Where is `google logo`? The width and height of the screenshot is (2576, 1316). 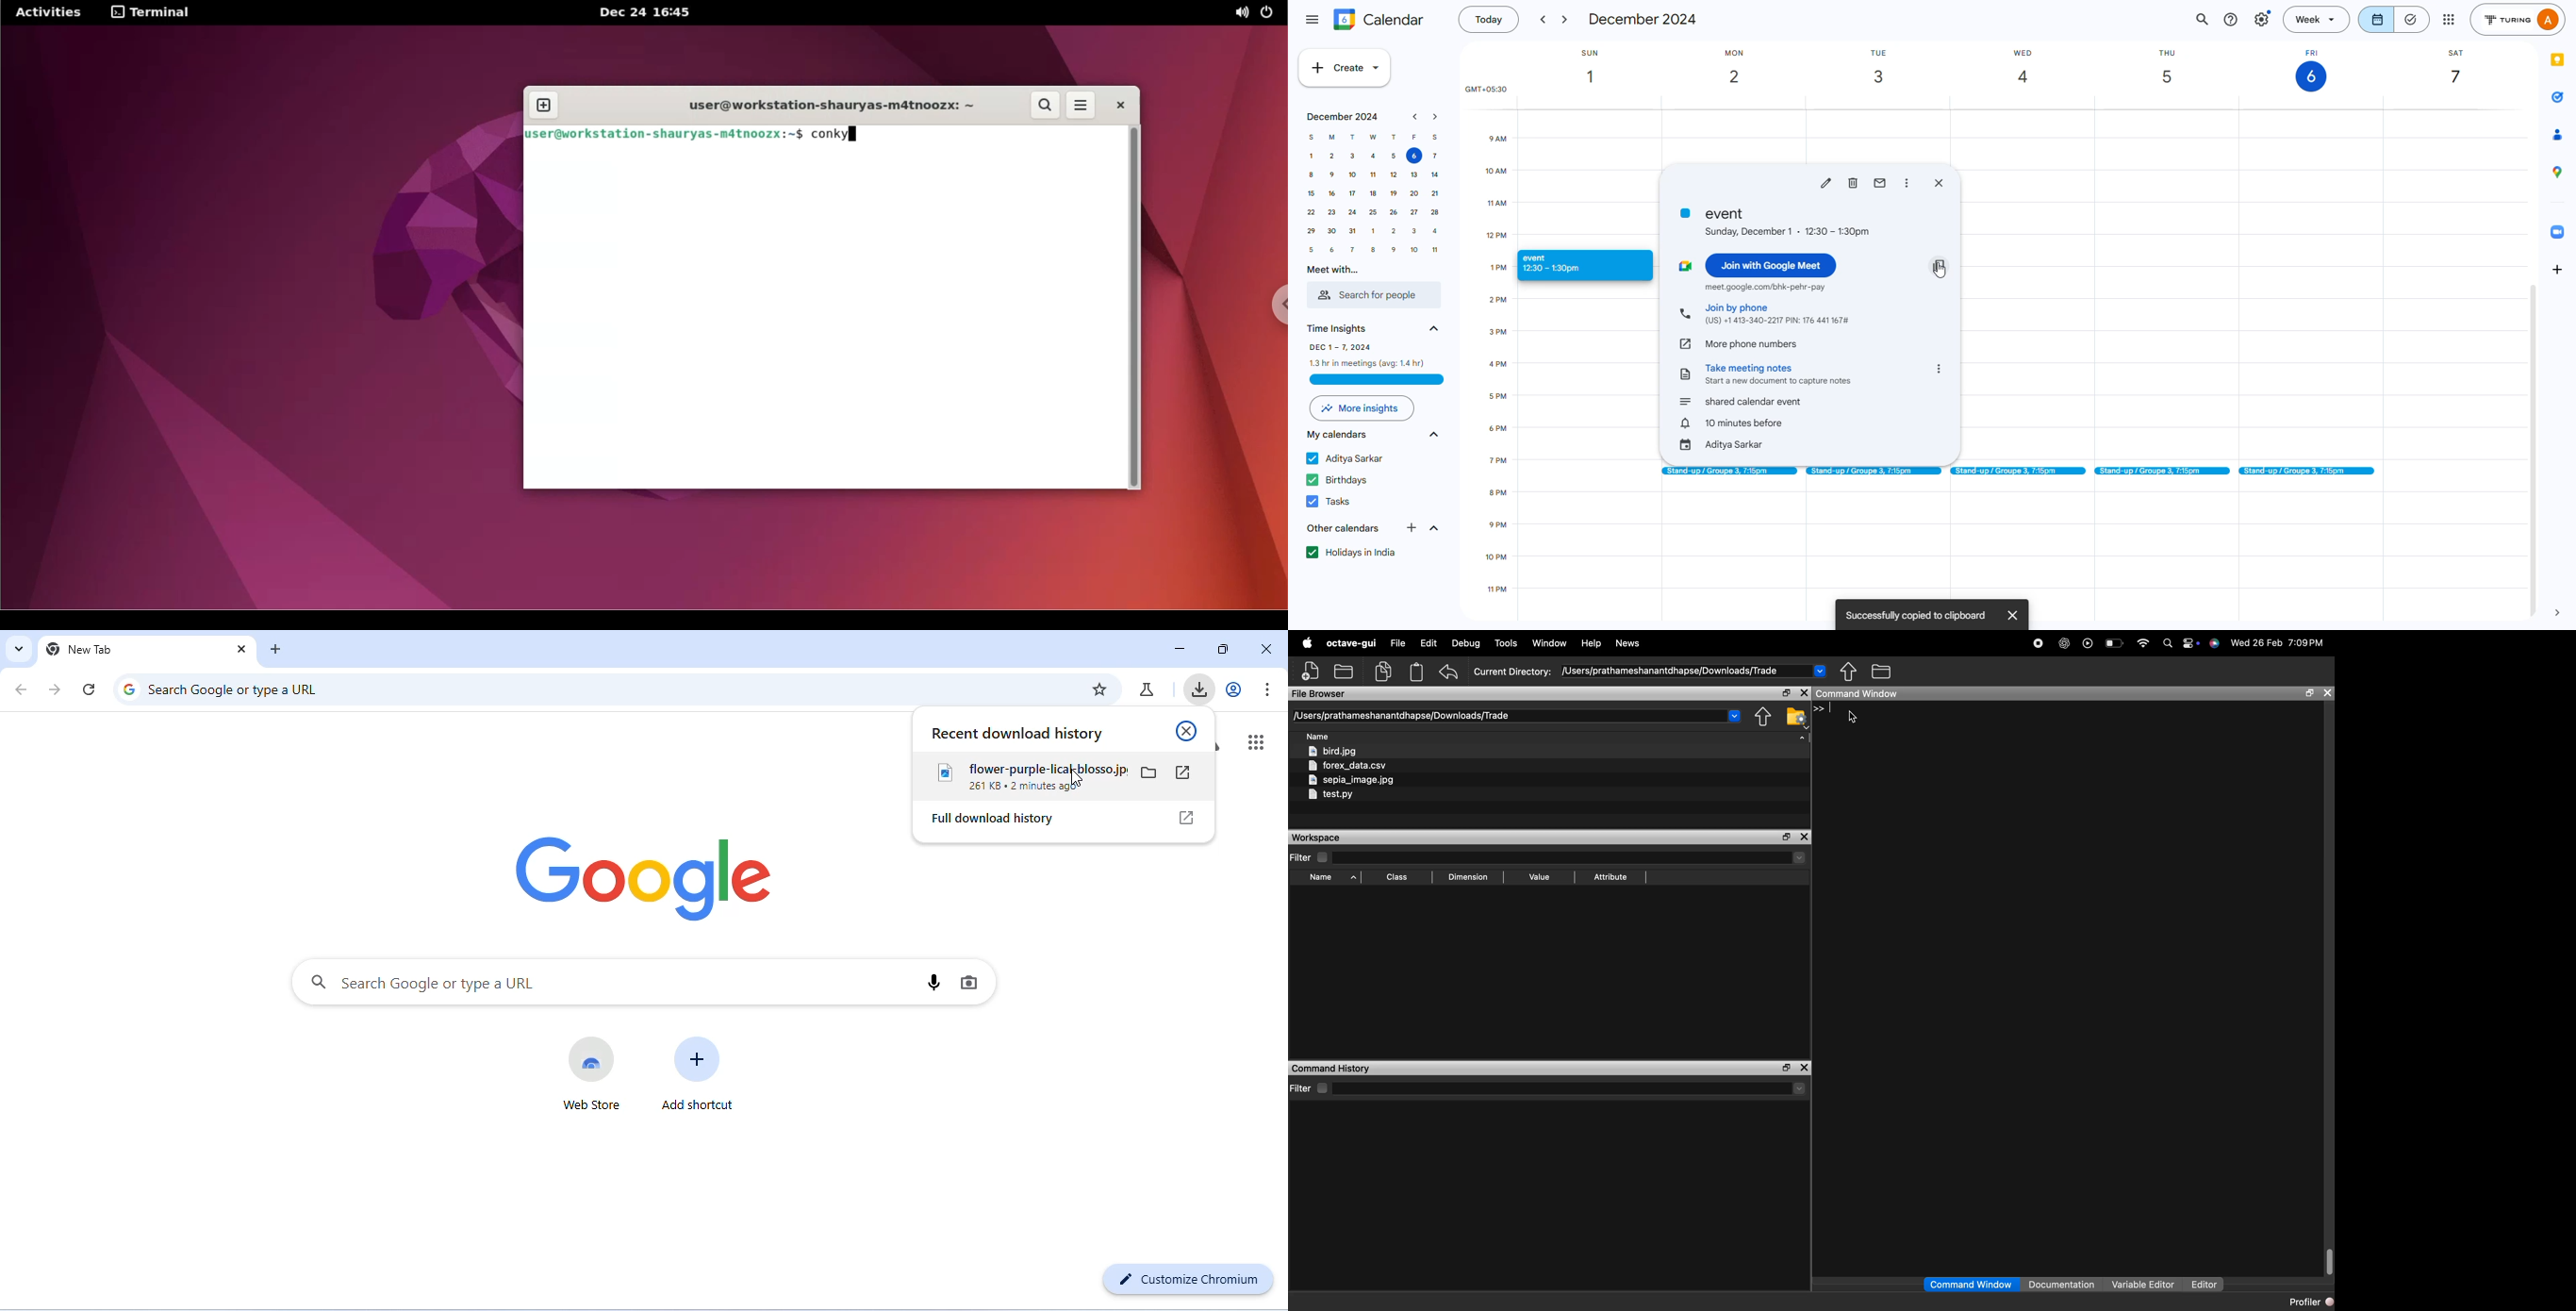
google logo is located at coordinates (641, 876).